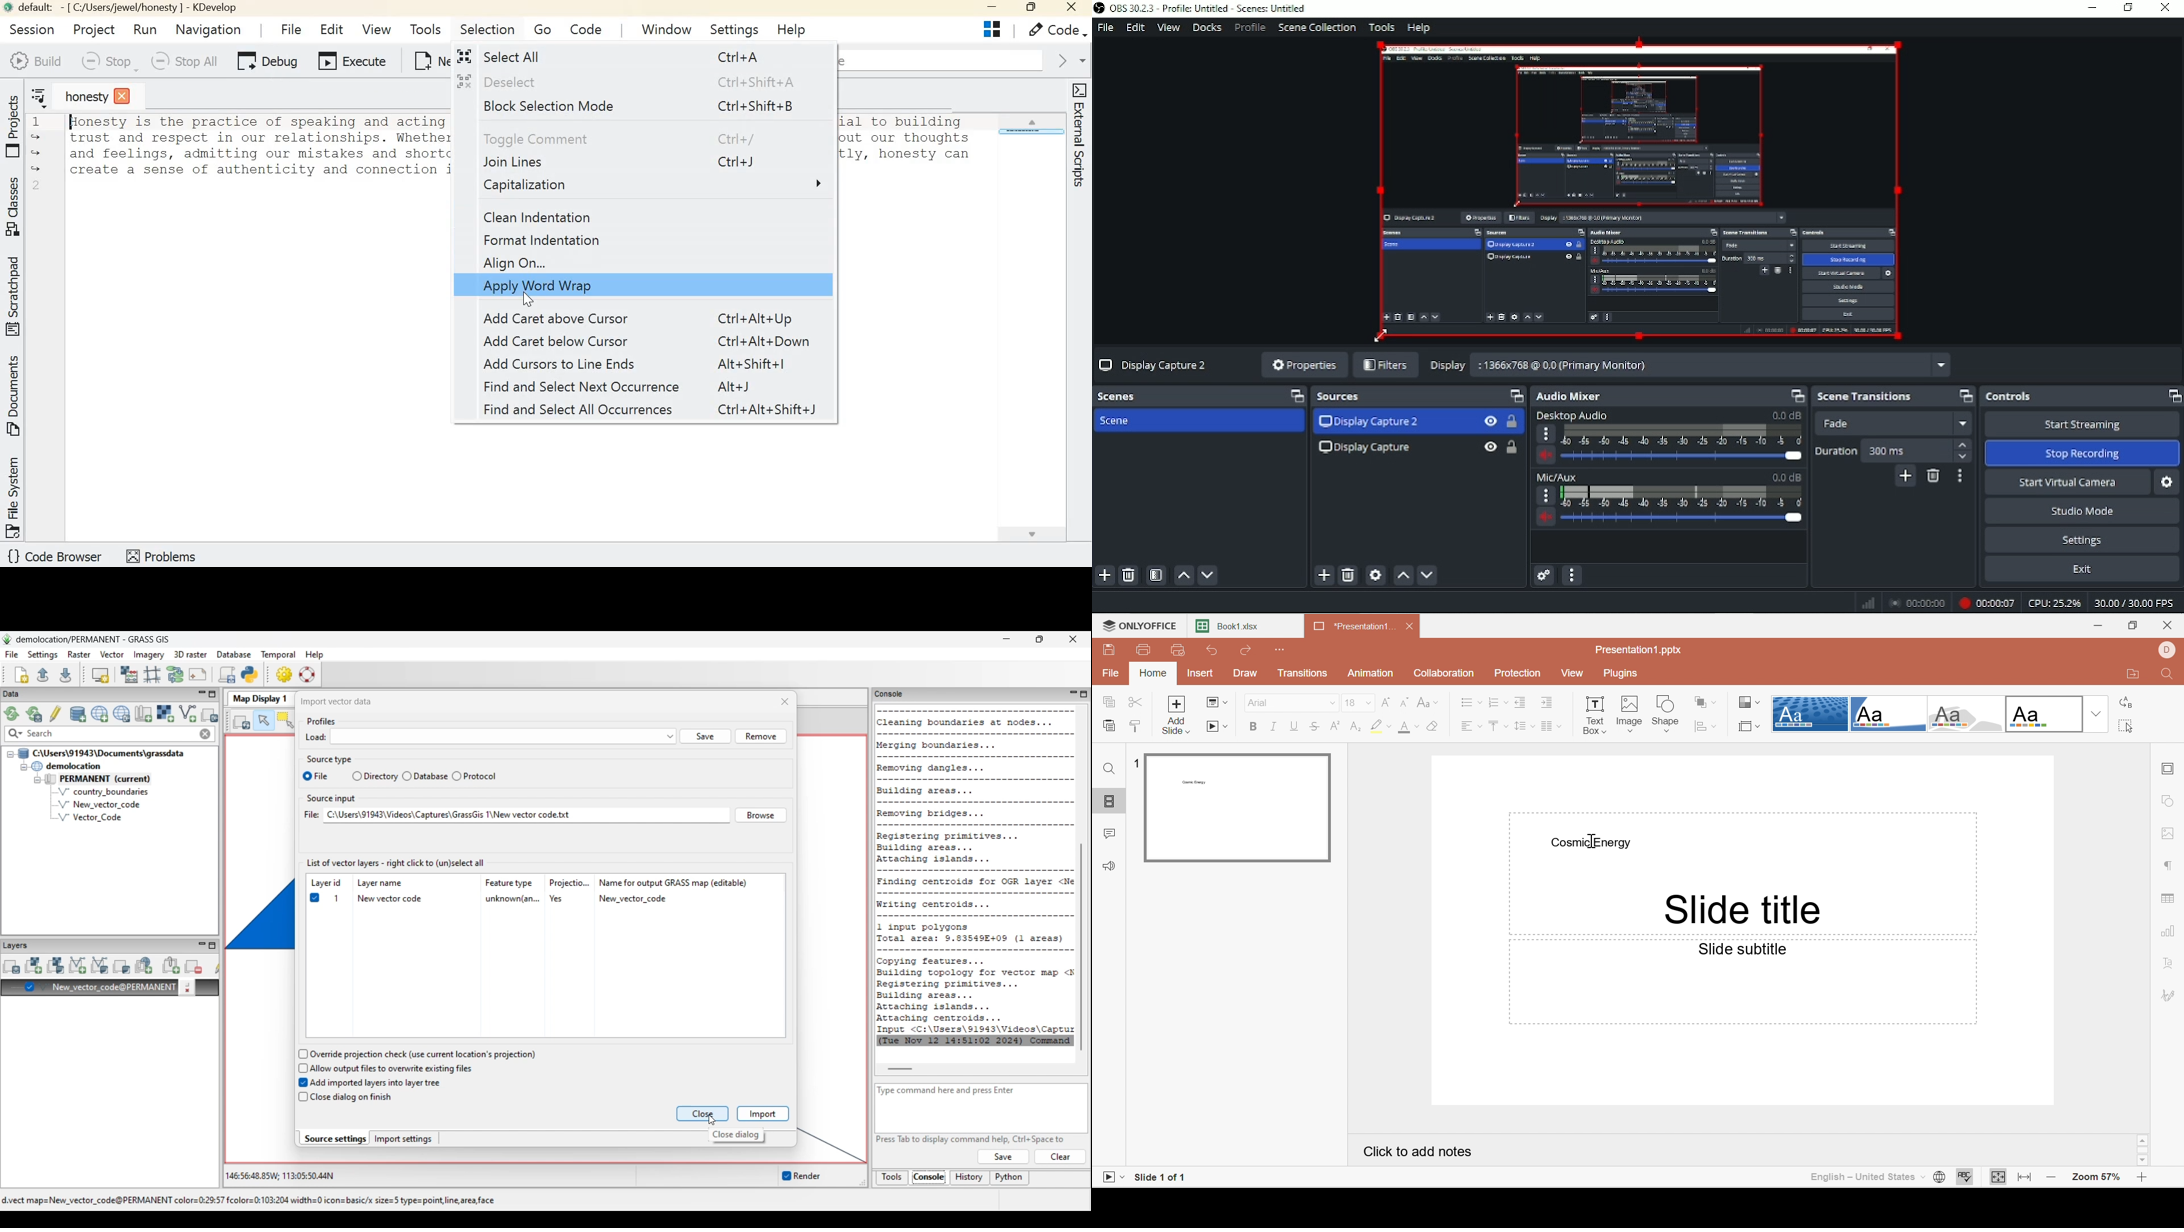 This screenshot has width=2184, height=1232. I want to click on Maximize, so click(1962, 396).